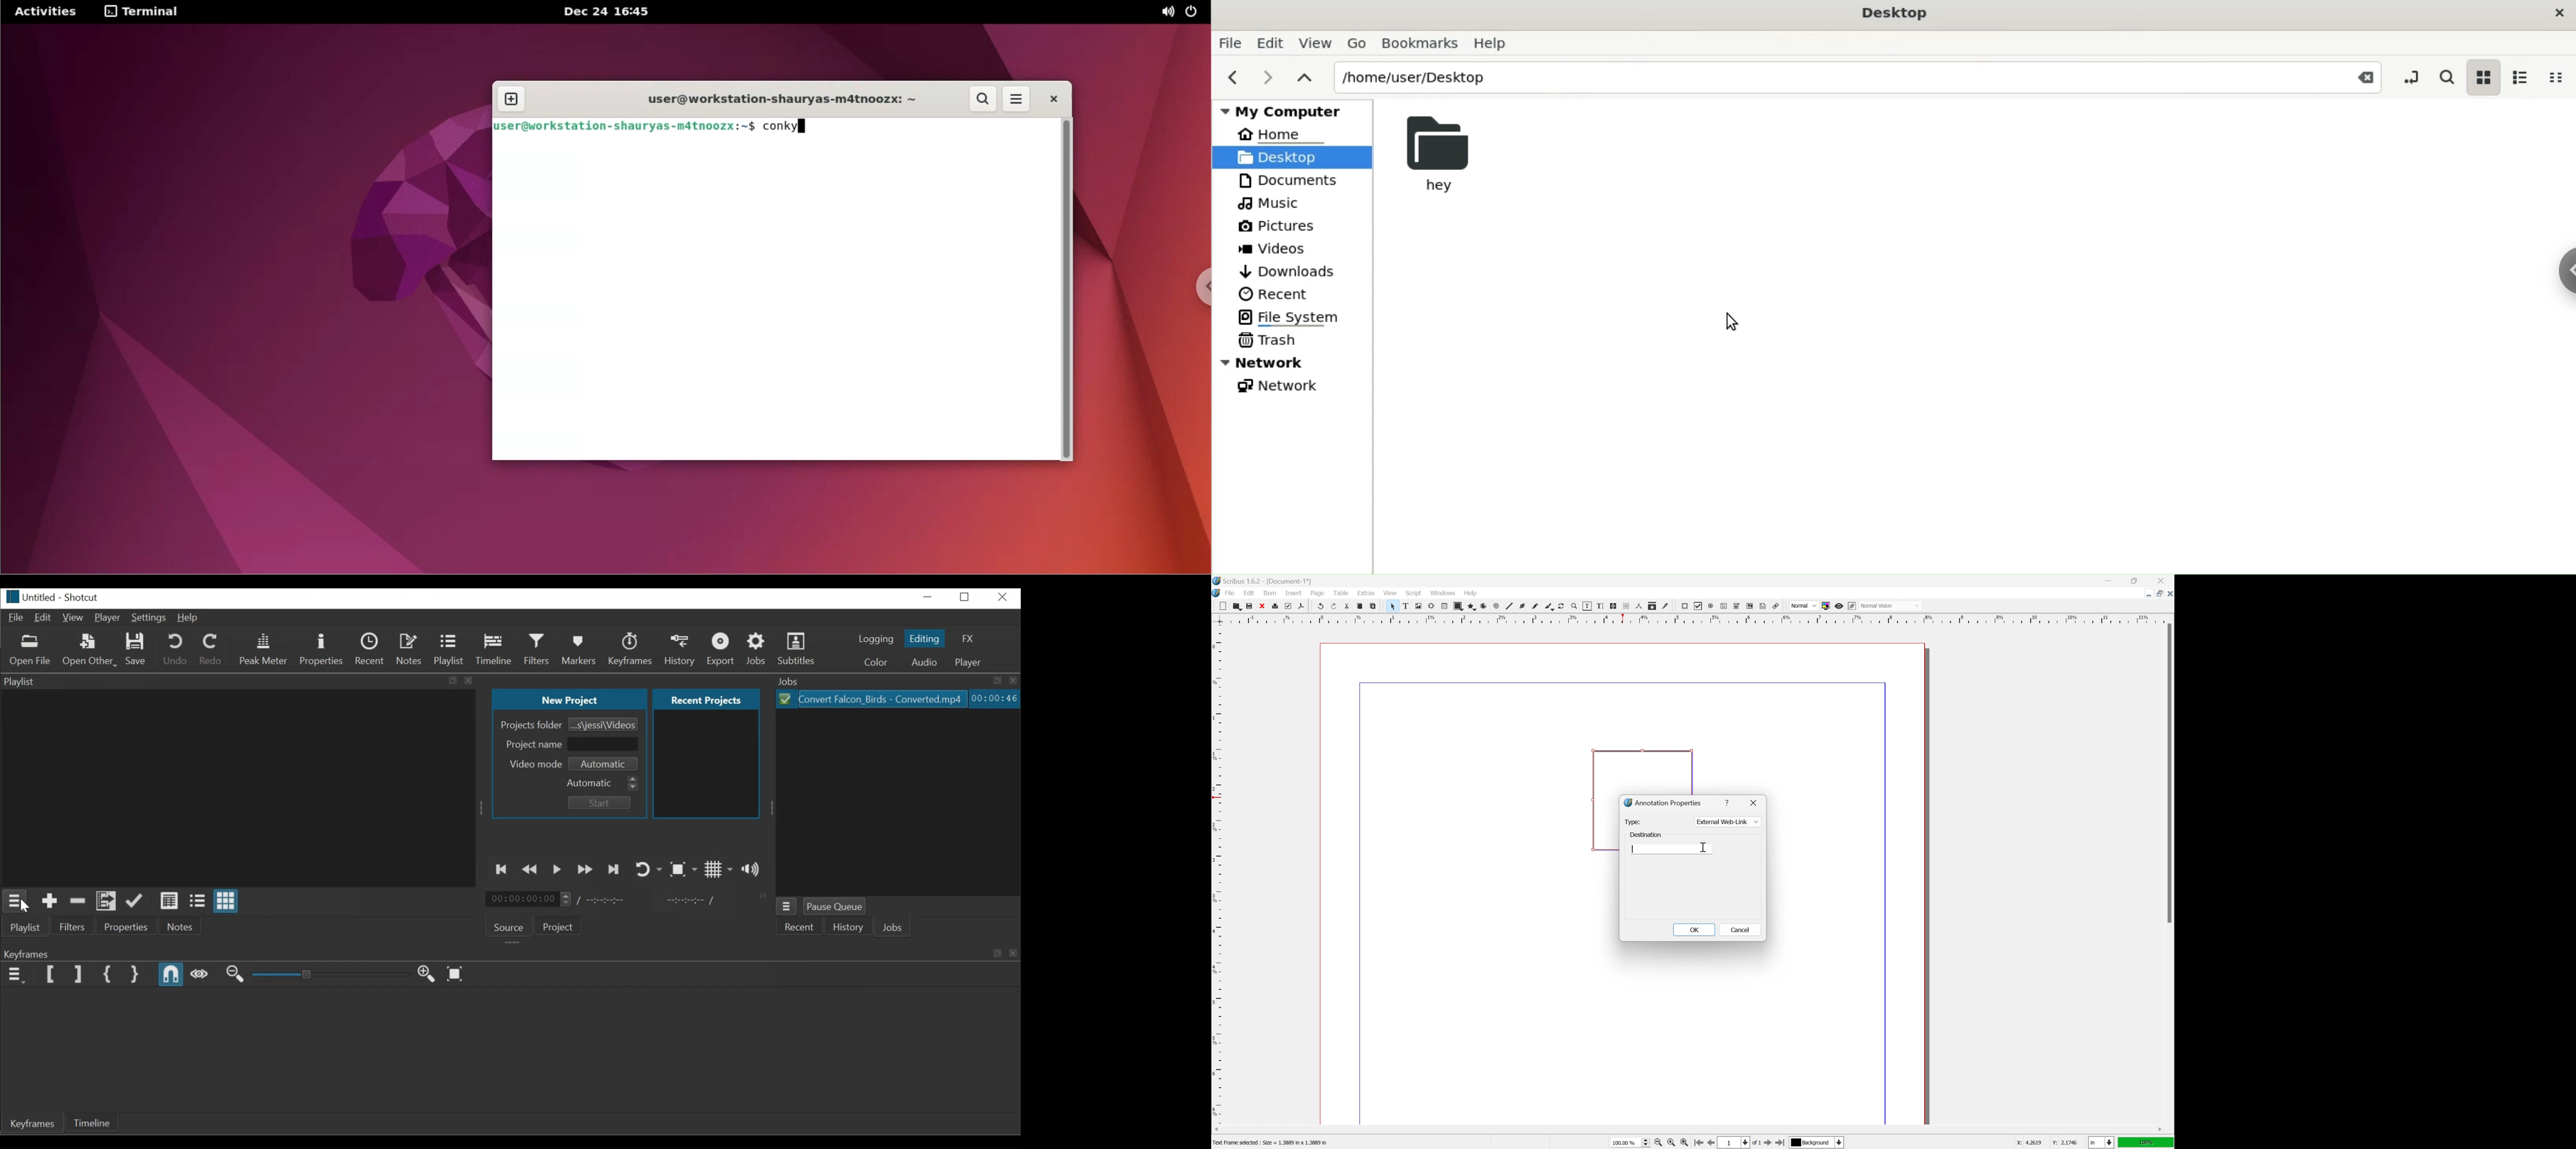  I want to click on Zoom Keyframe in, so click(426, 975).